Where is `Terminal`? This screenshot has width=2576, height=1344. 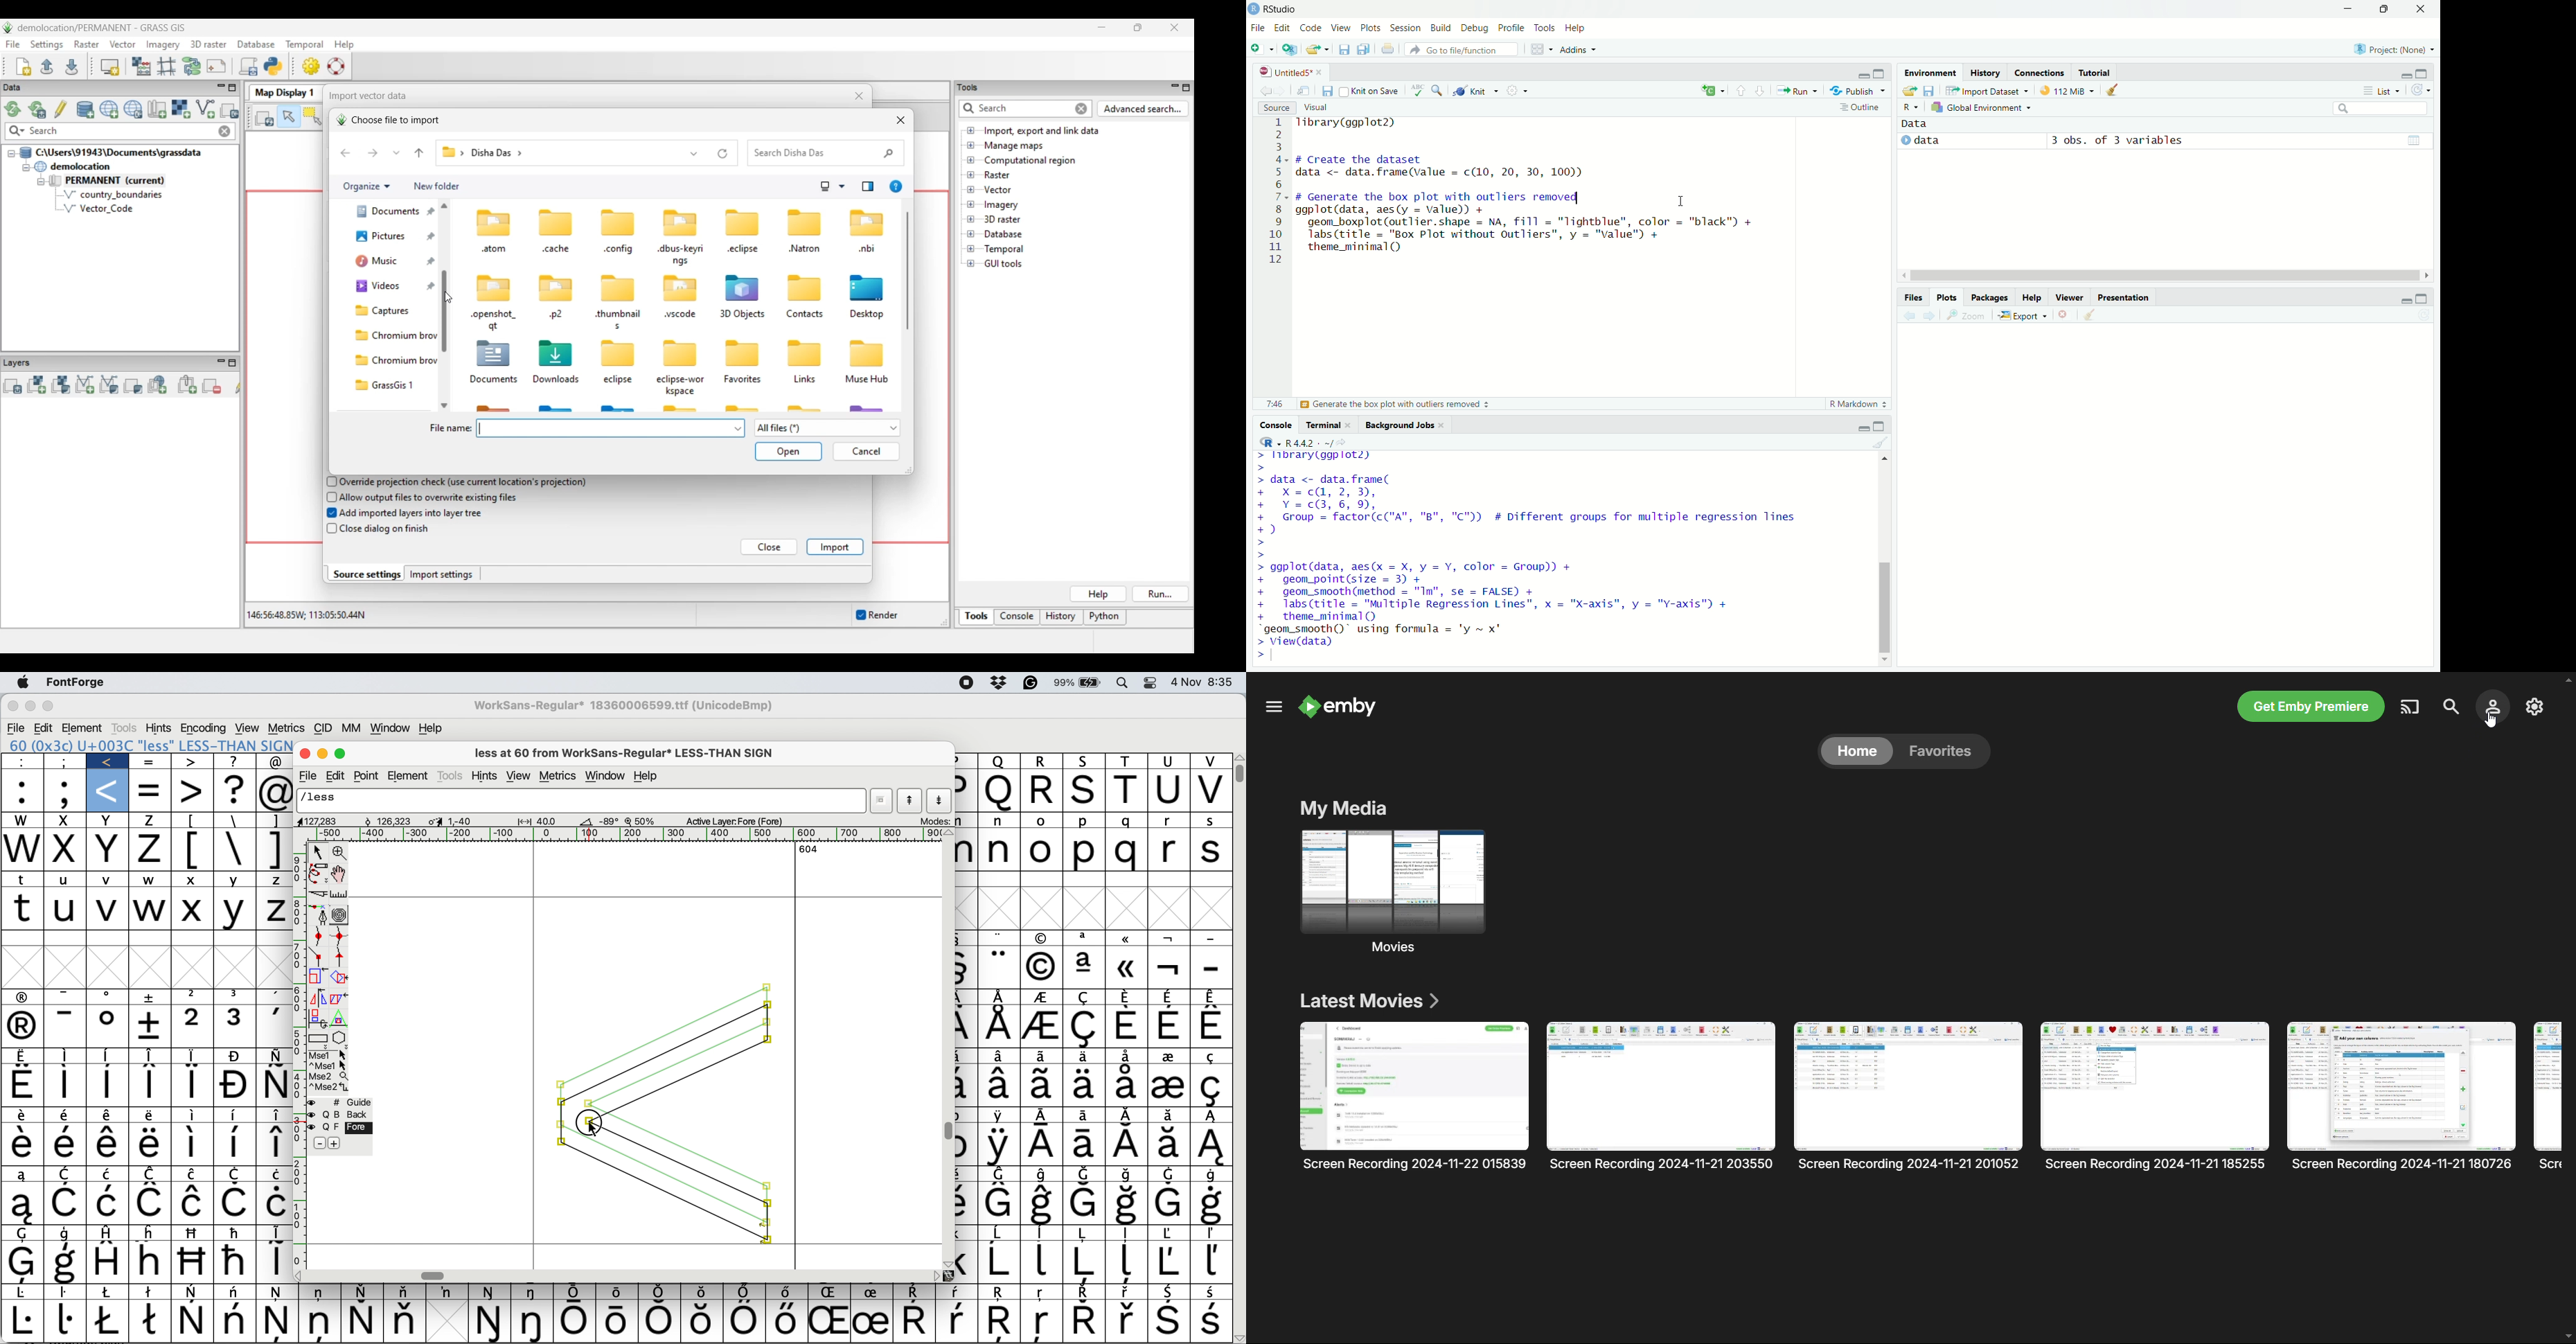
Terminal is located at coordinates (1324, 426).